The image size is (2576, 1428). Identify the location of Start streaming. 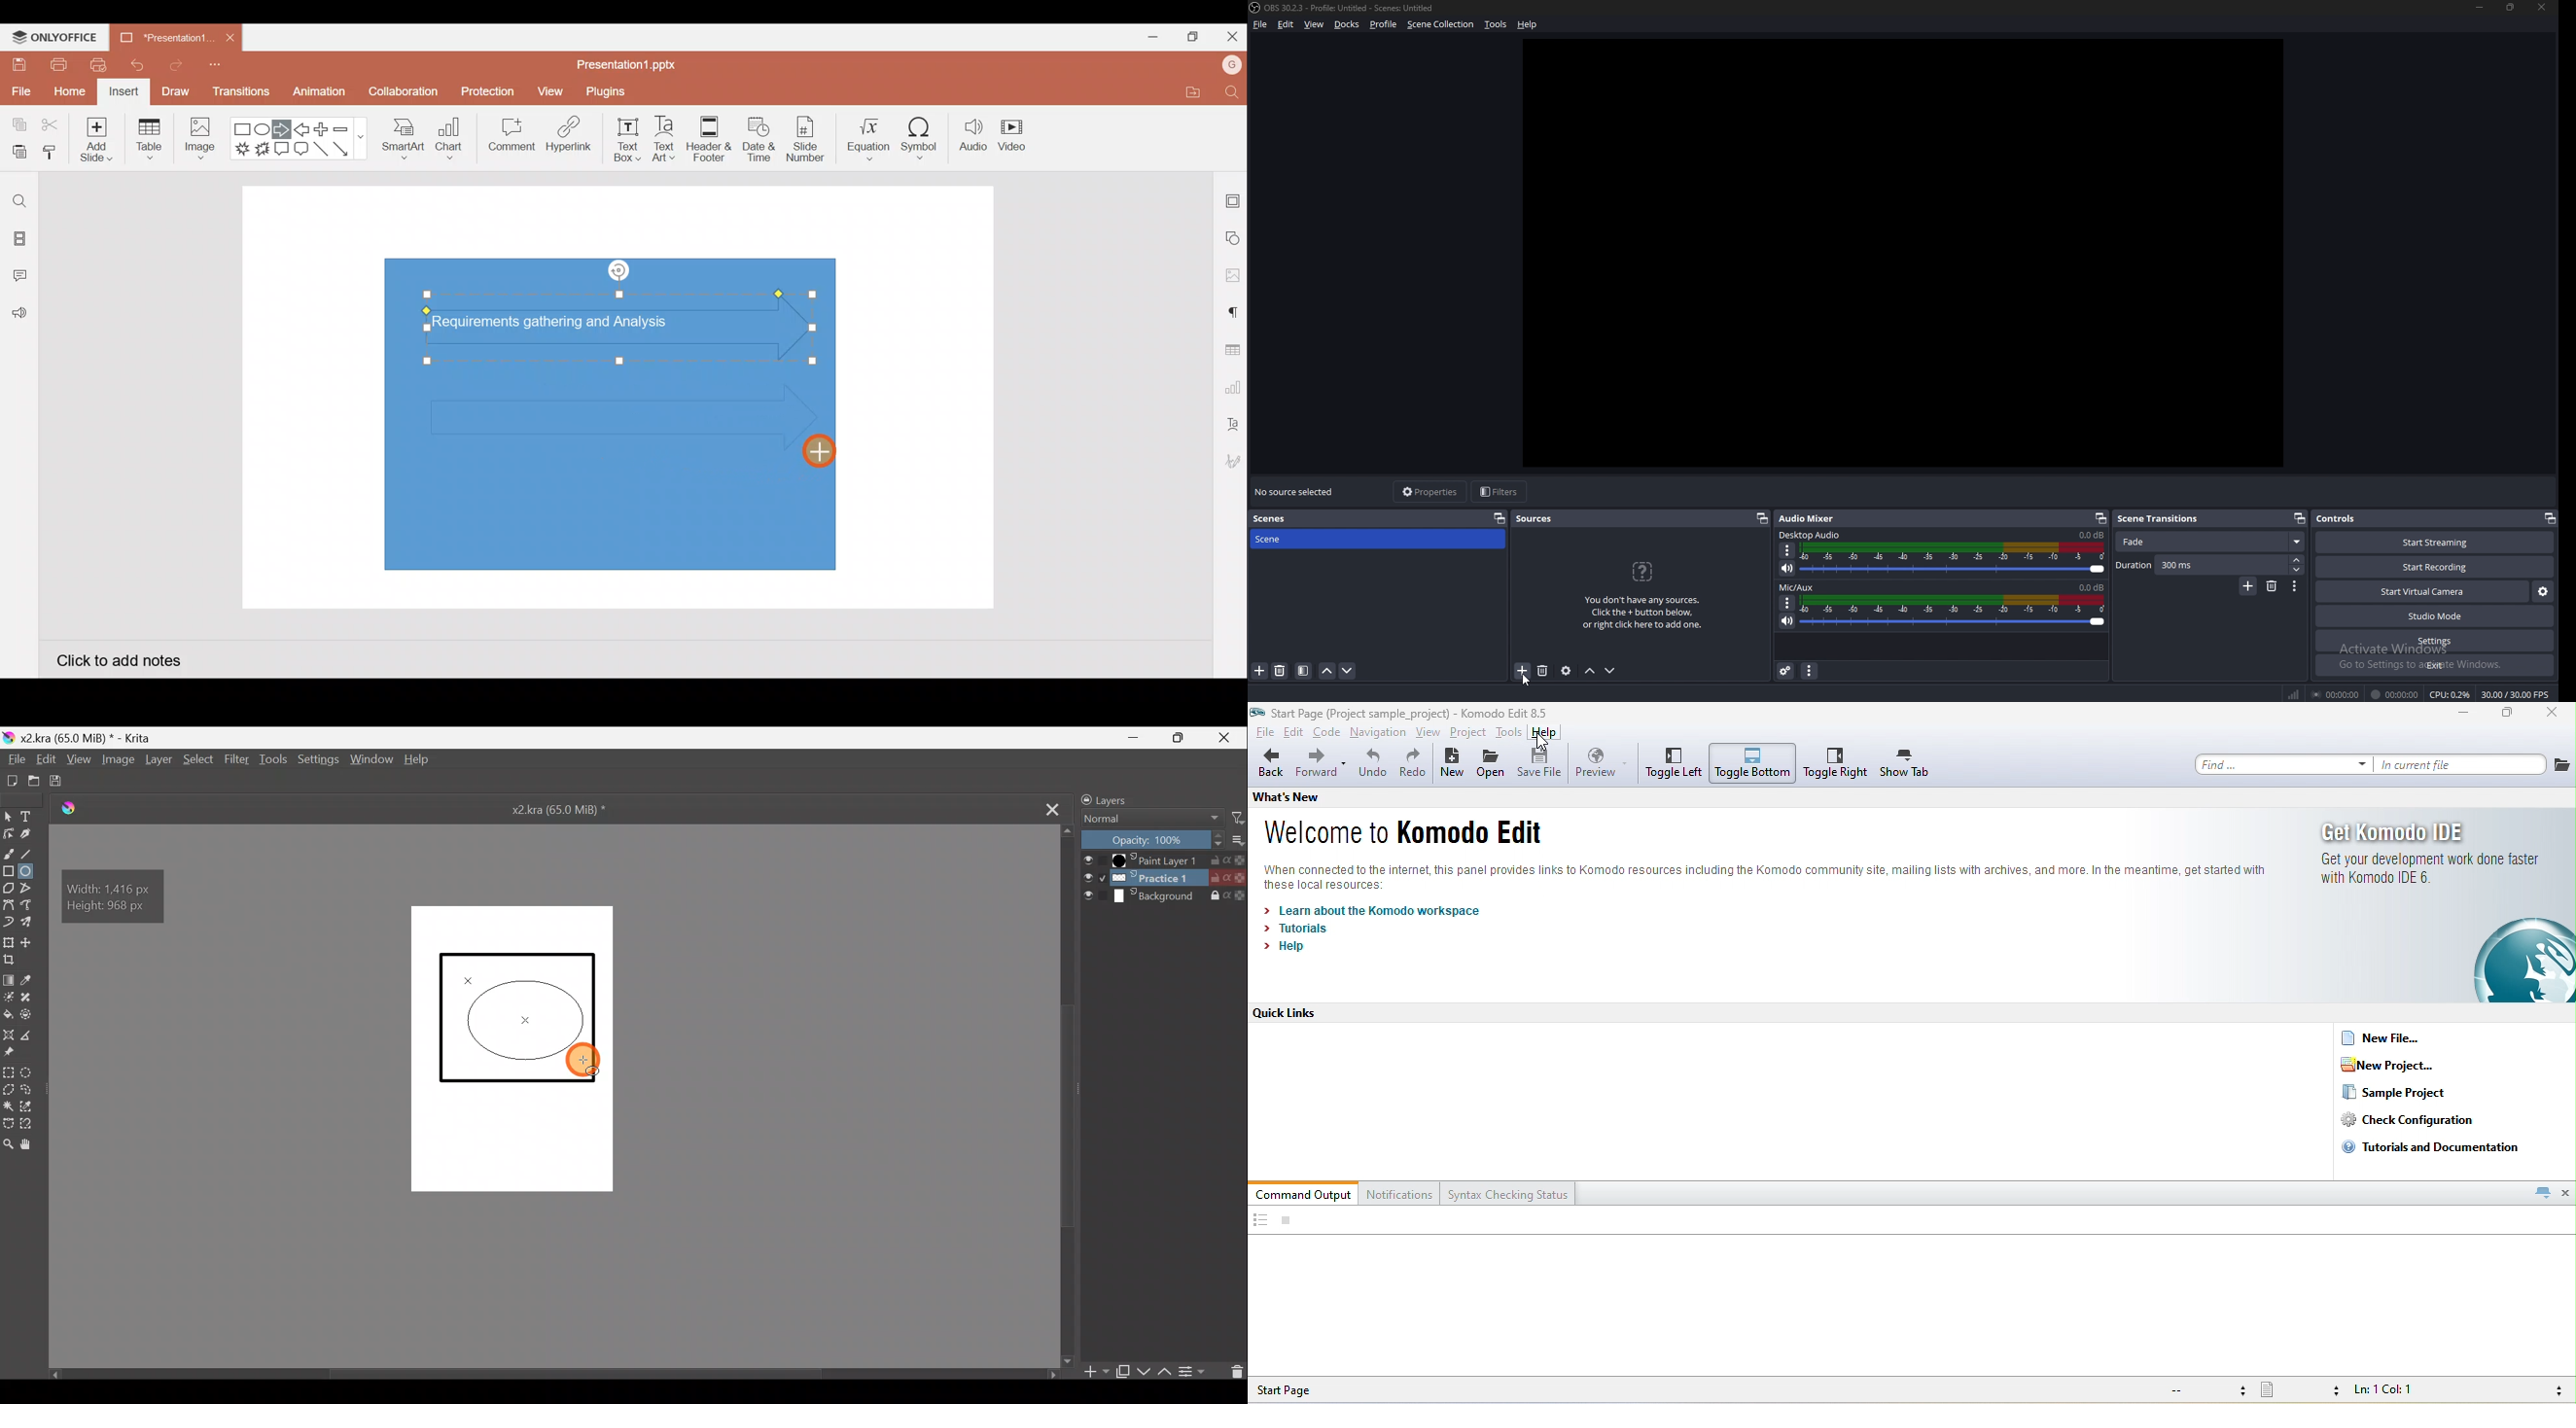
(2437, 542).